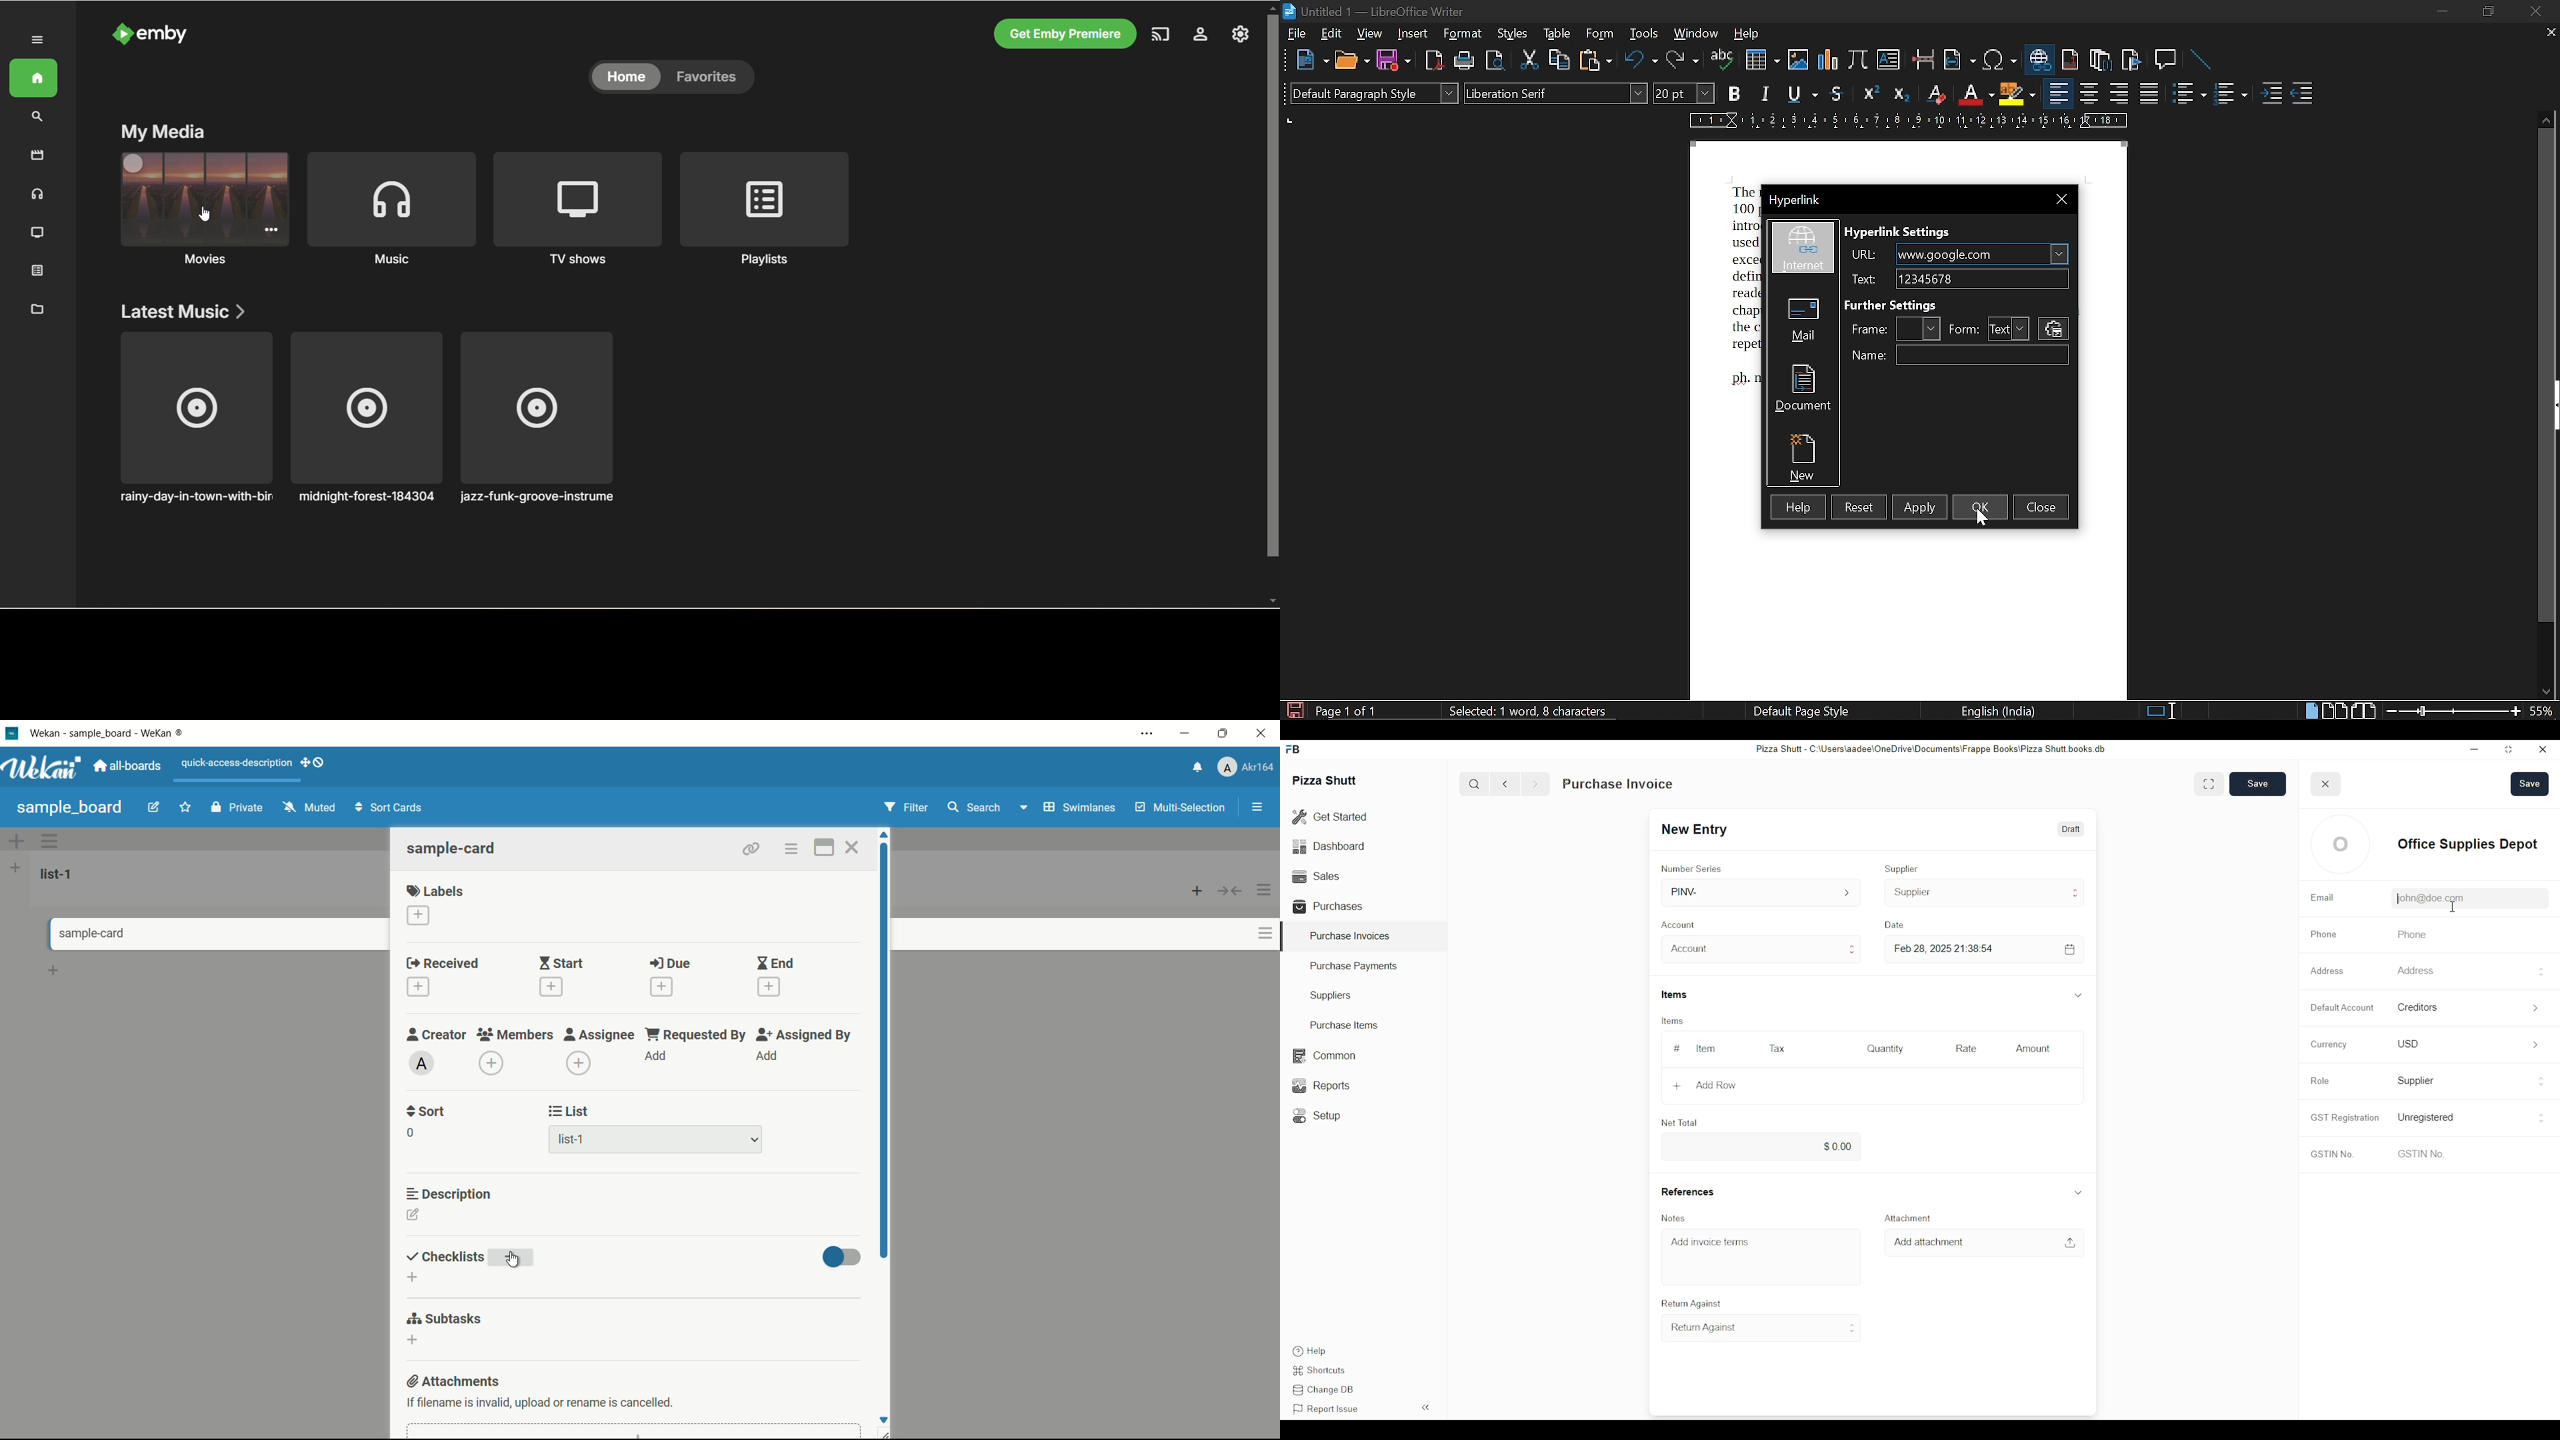  What do you see at coordinates (2331, 1155) in the screenshot?
I see `GSTIN No.` at bounding box center [2331, 1155].